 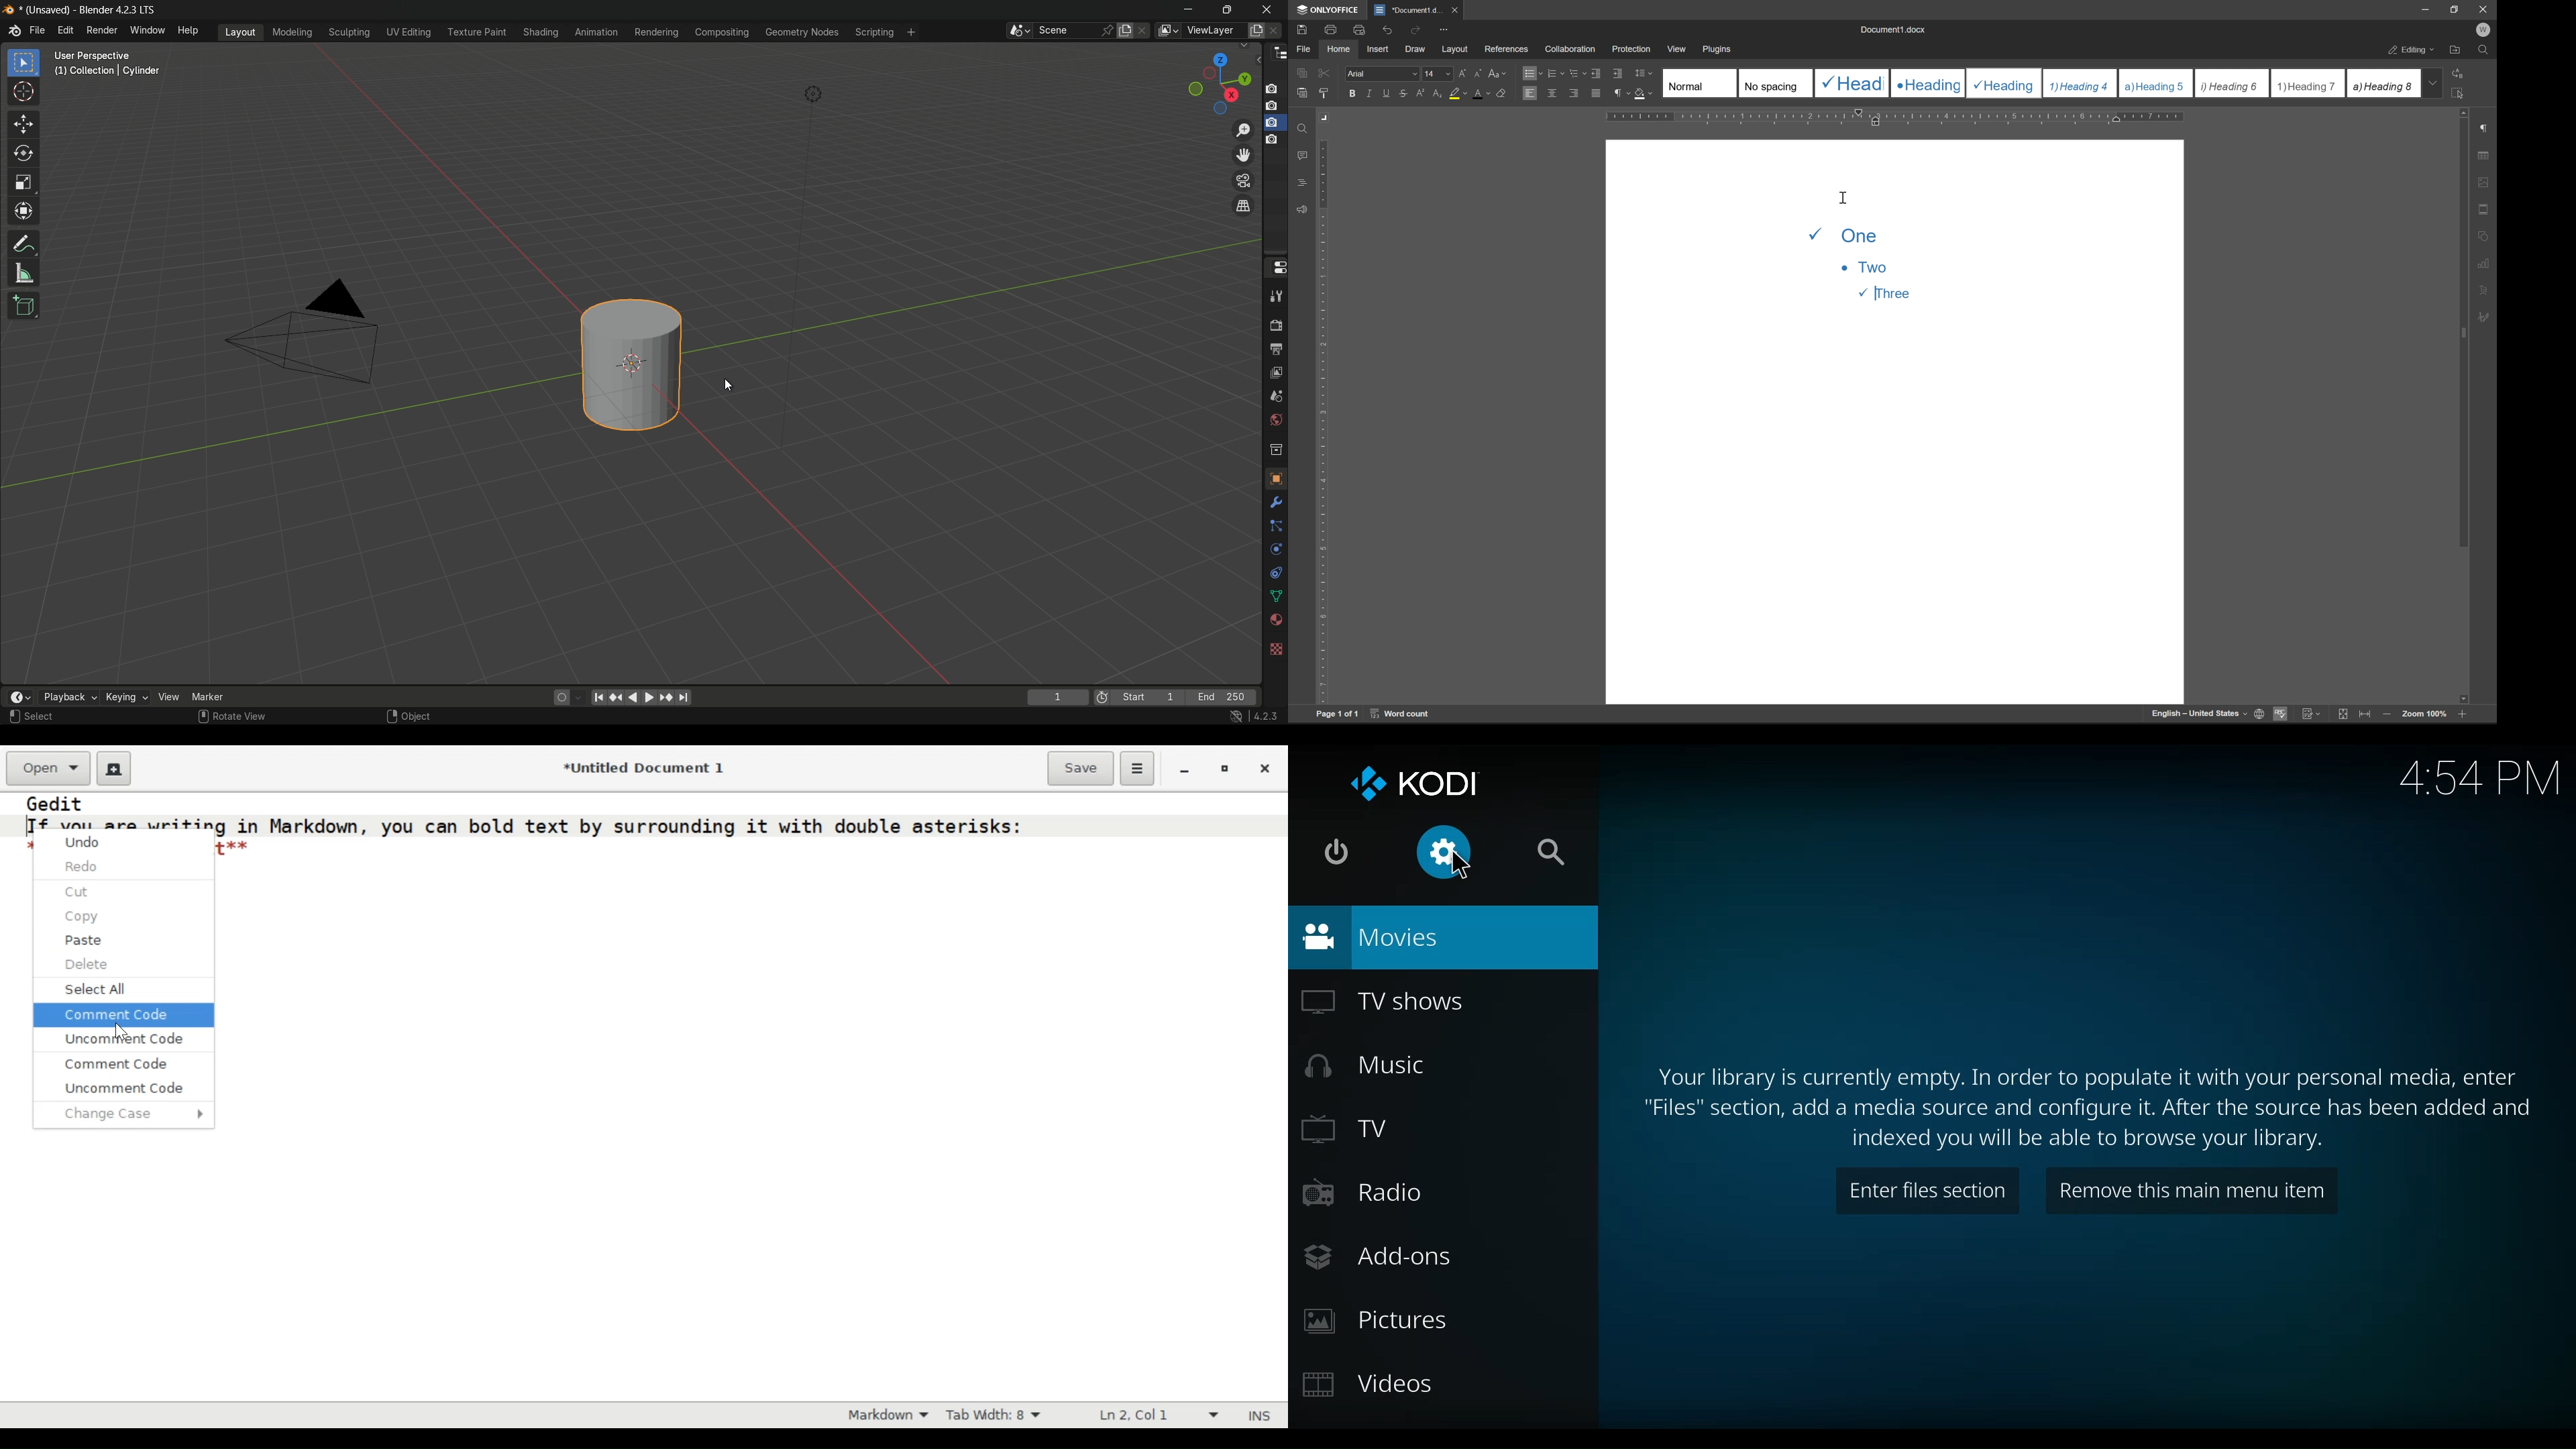 What do you see at coordinates (2004, 83) in the screenshot?
I see `Heading 3` at bounding box center [2004, 83].